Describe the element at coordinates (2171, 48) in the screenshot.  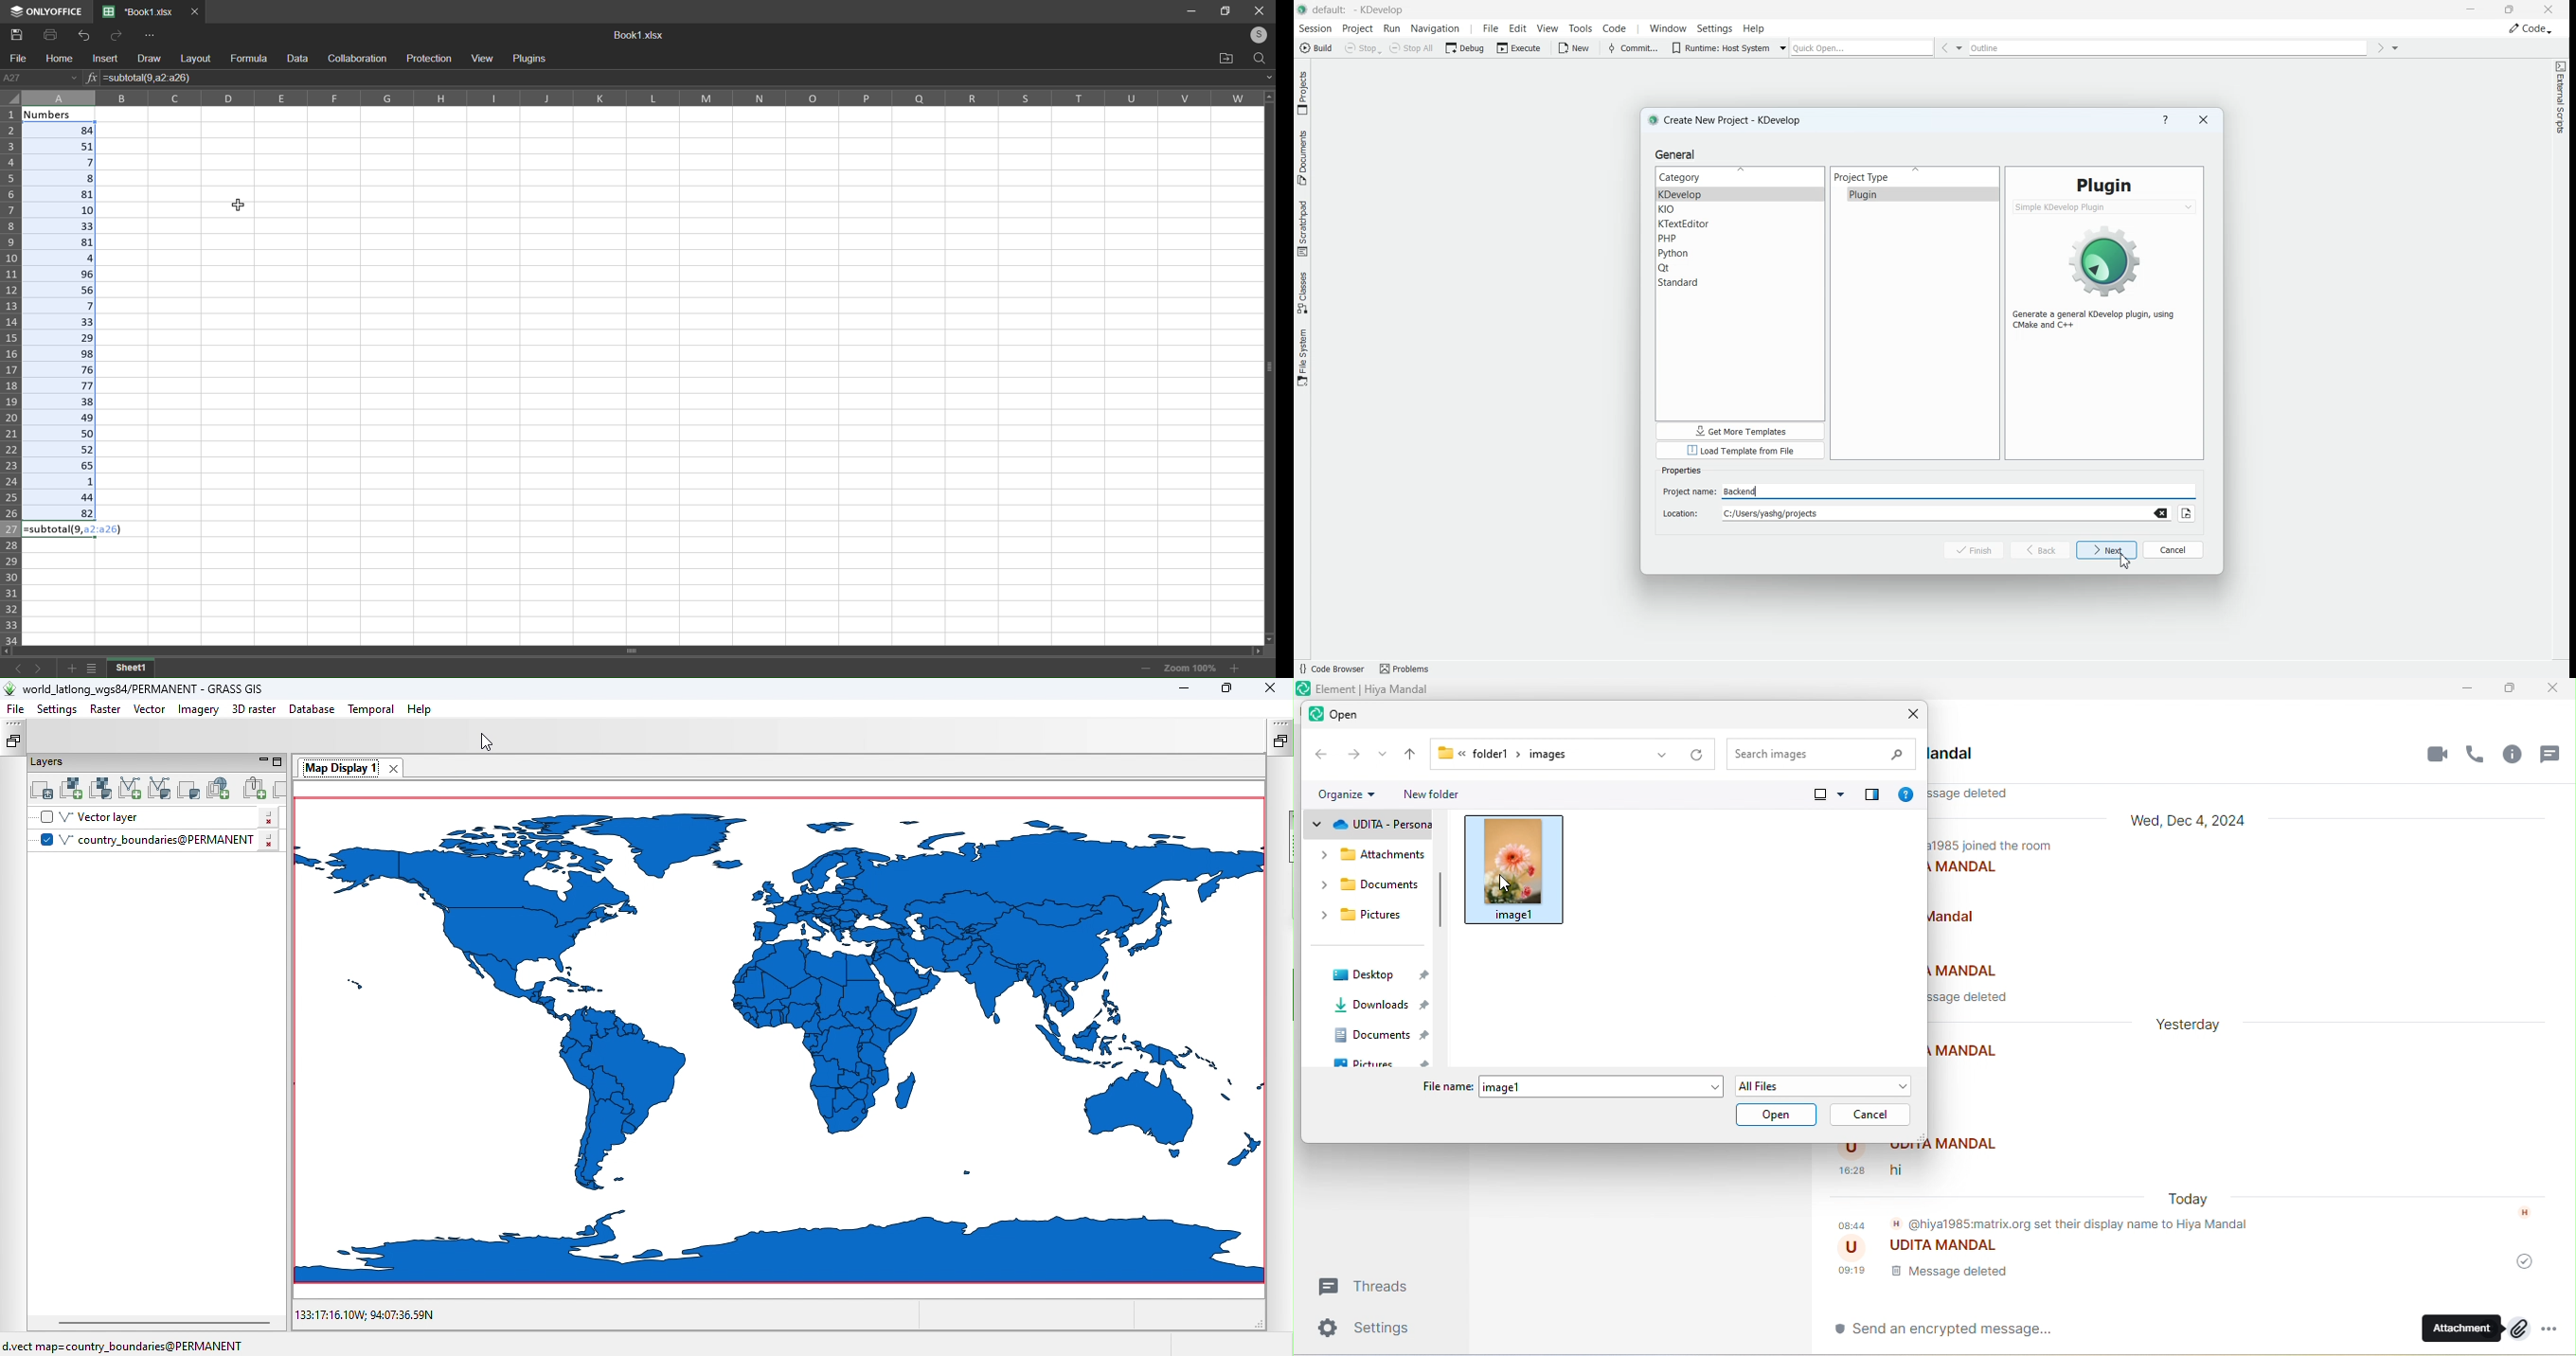
I see `Outline` at that location.